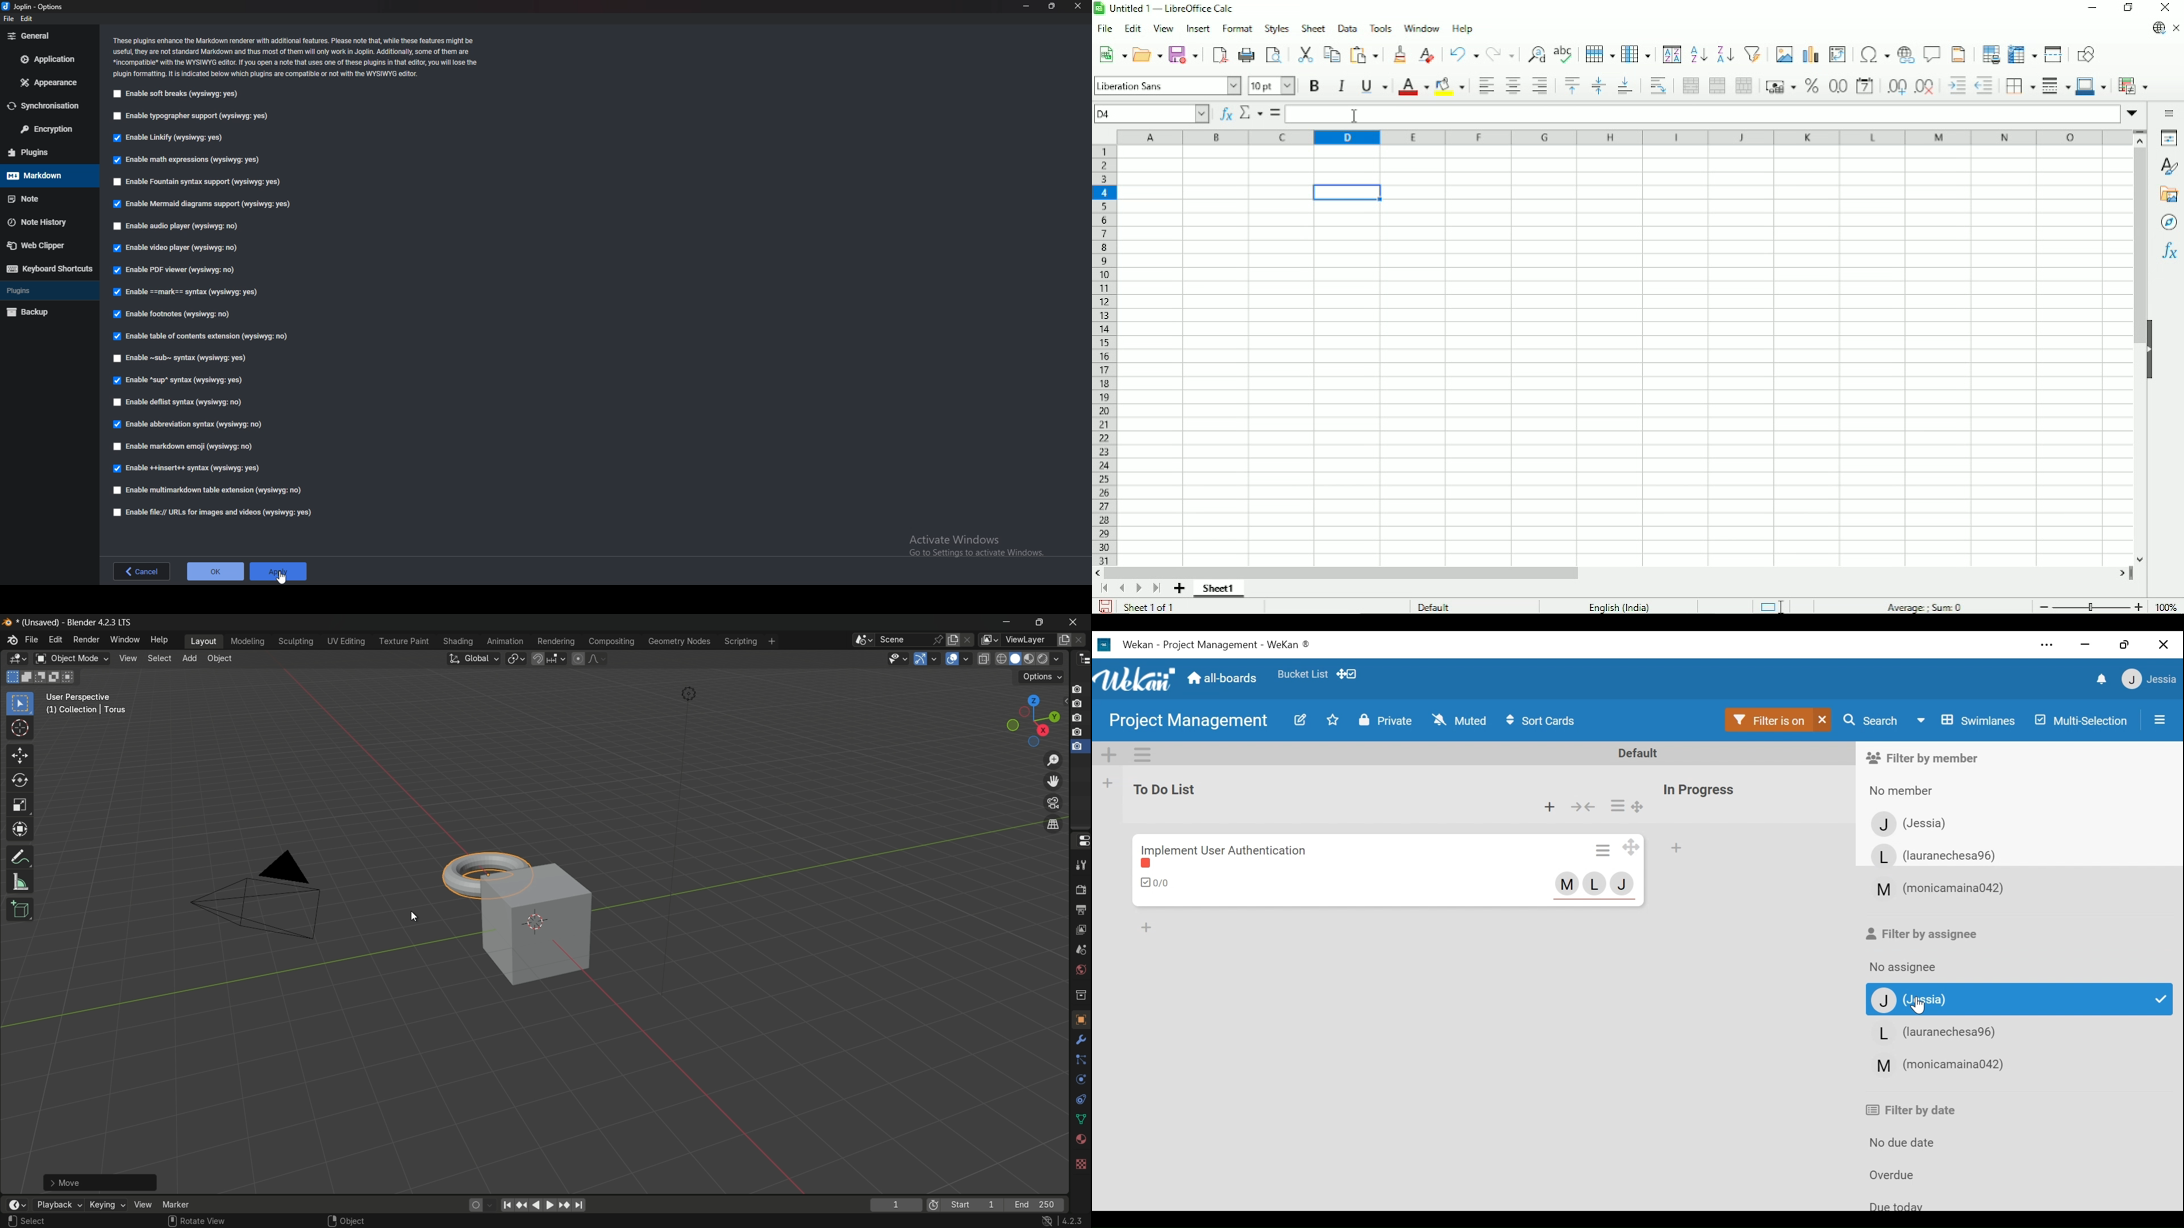  I want to click on (Unsaved) - Blender 4.2.3 LTS, so click(73, 623).